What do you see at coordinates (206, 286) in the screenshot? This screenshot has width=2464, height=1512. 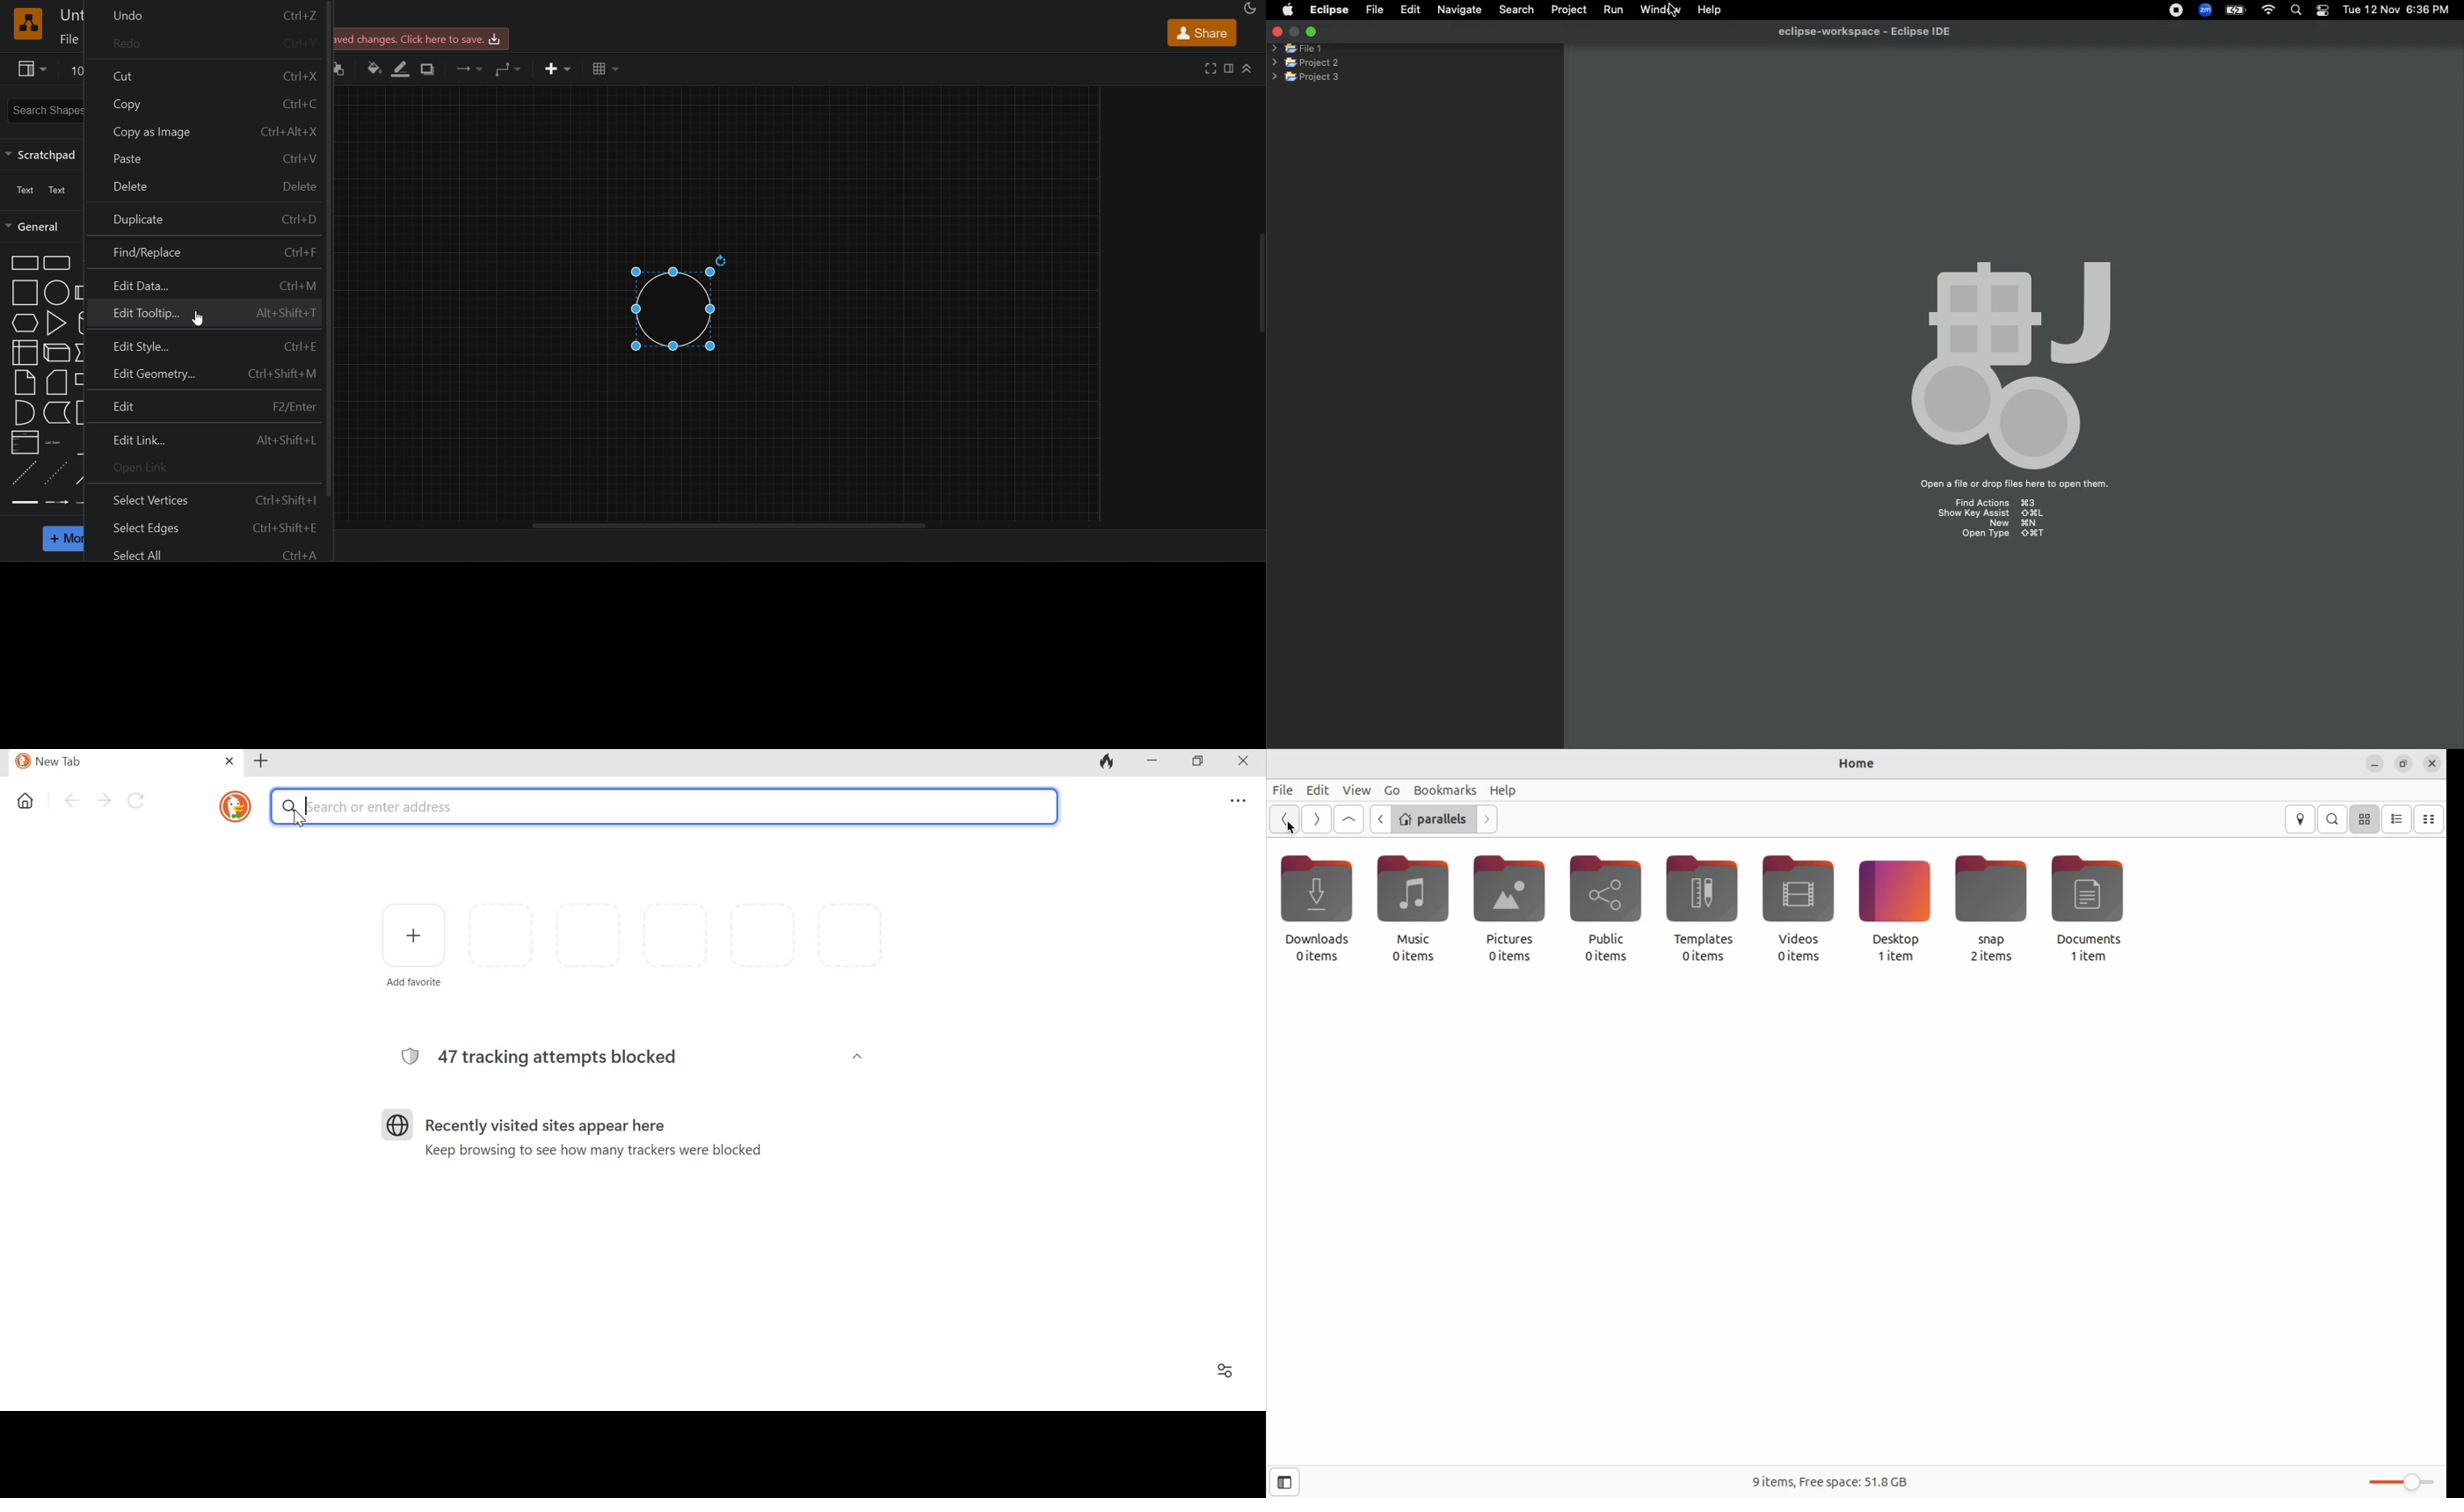 I see `edit data` at bounding box center [206, 286].